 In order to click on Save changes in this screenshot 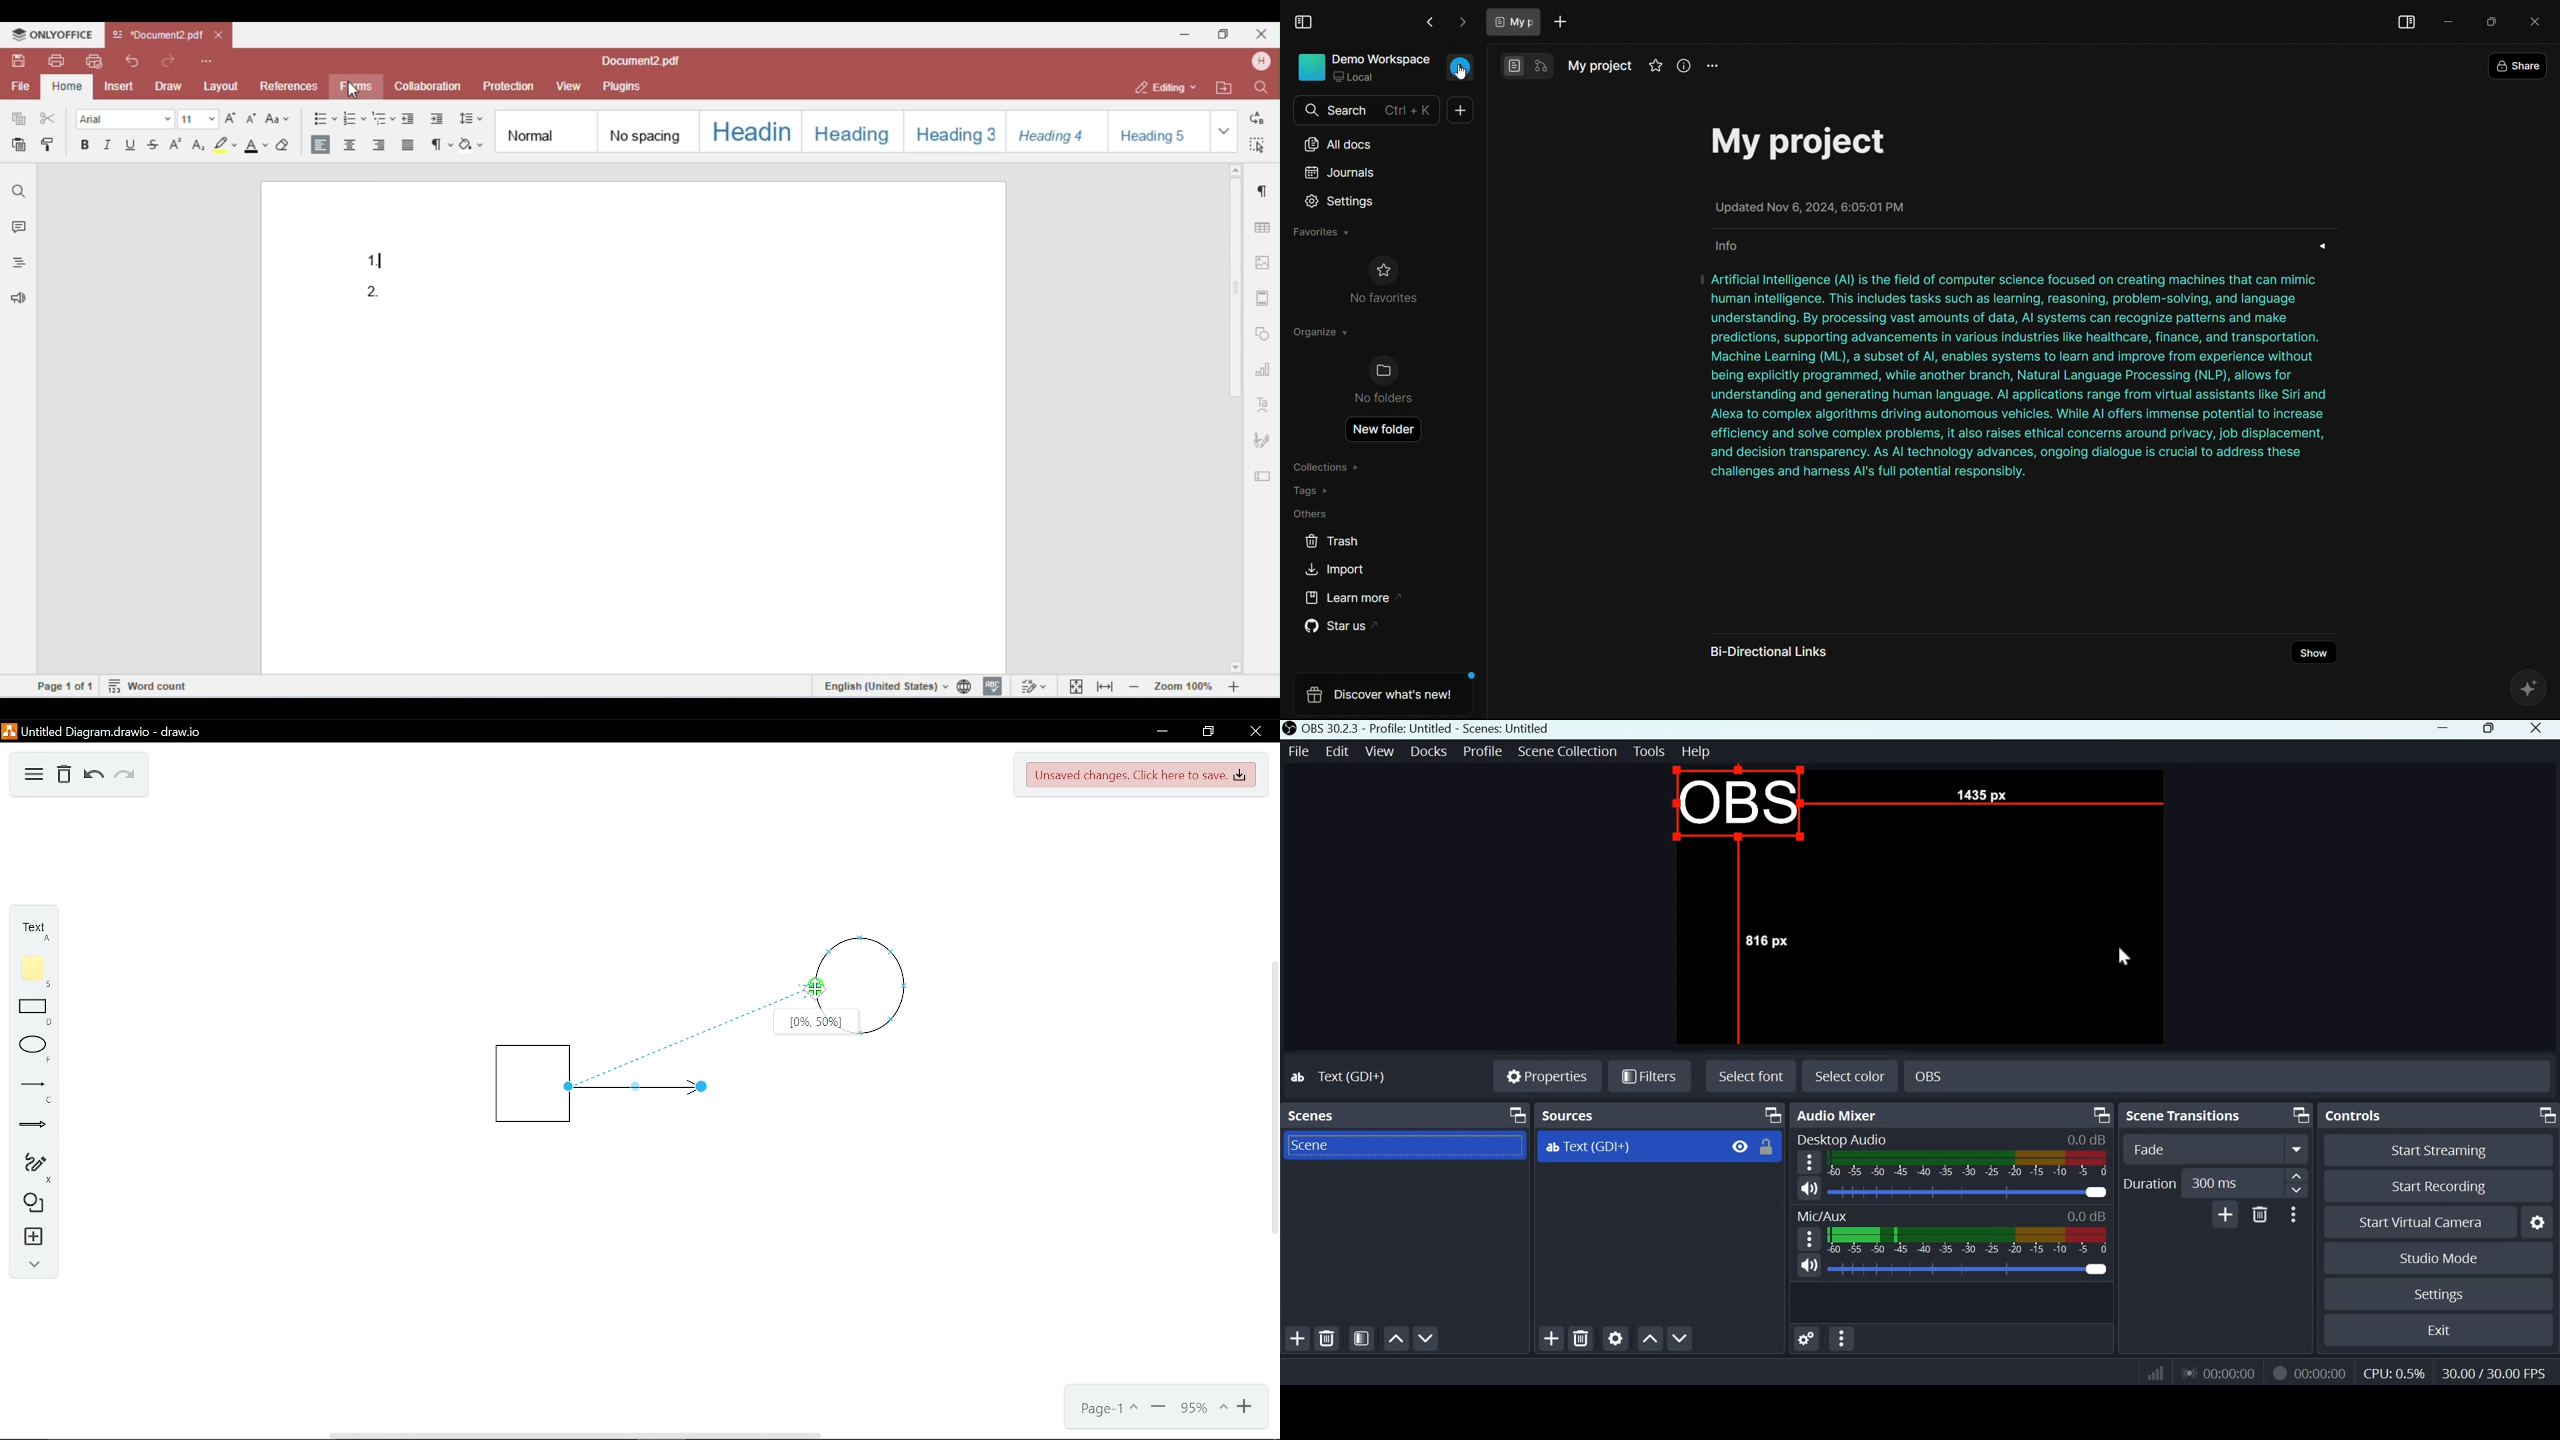, I will do `click(1141, 774)`.